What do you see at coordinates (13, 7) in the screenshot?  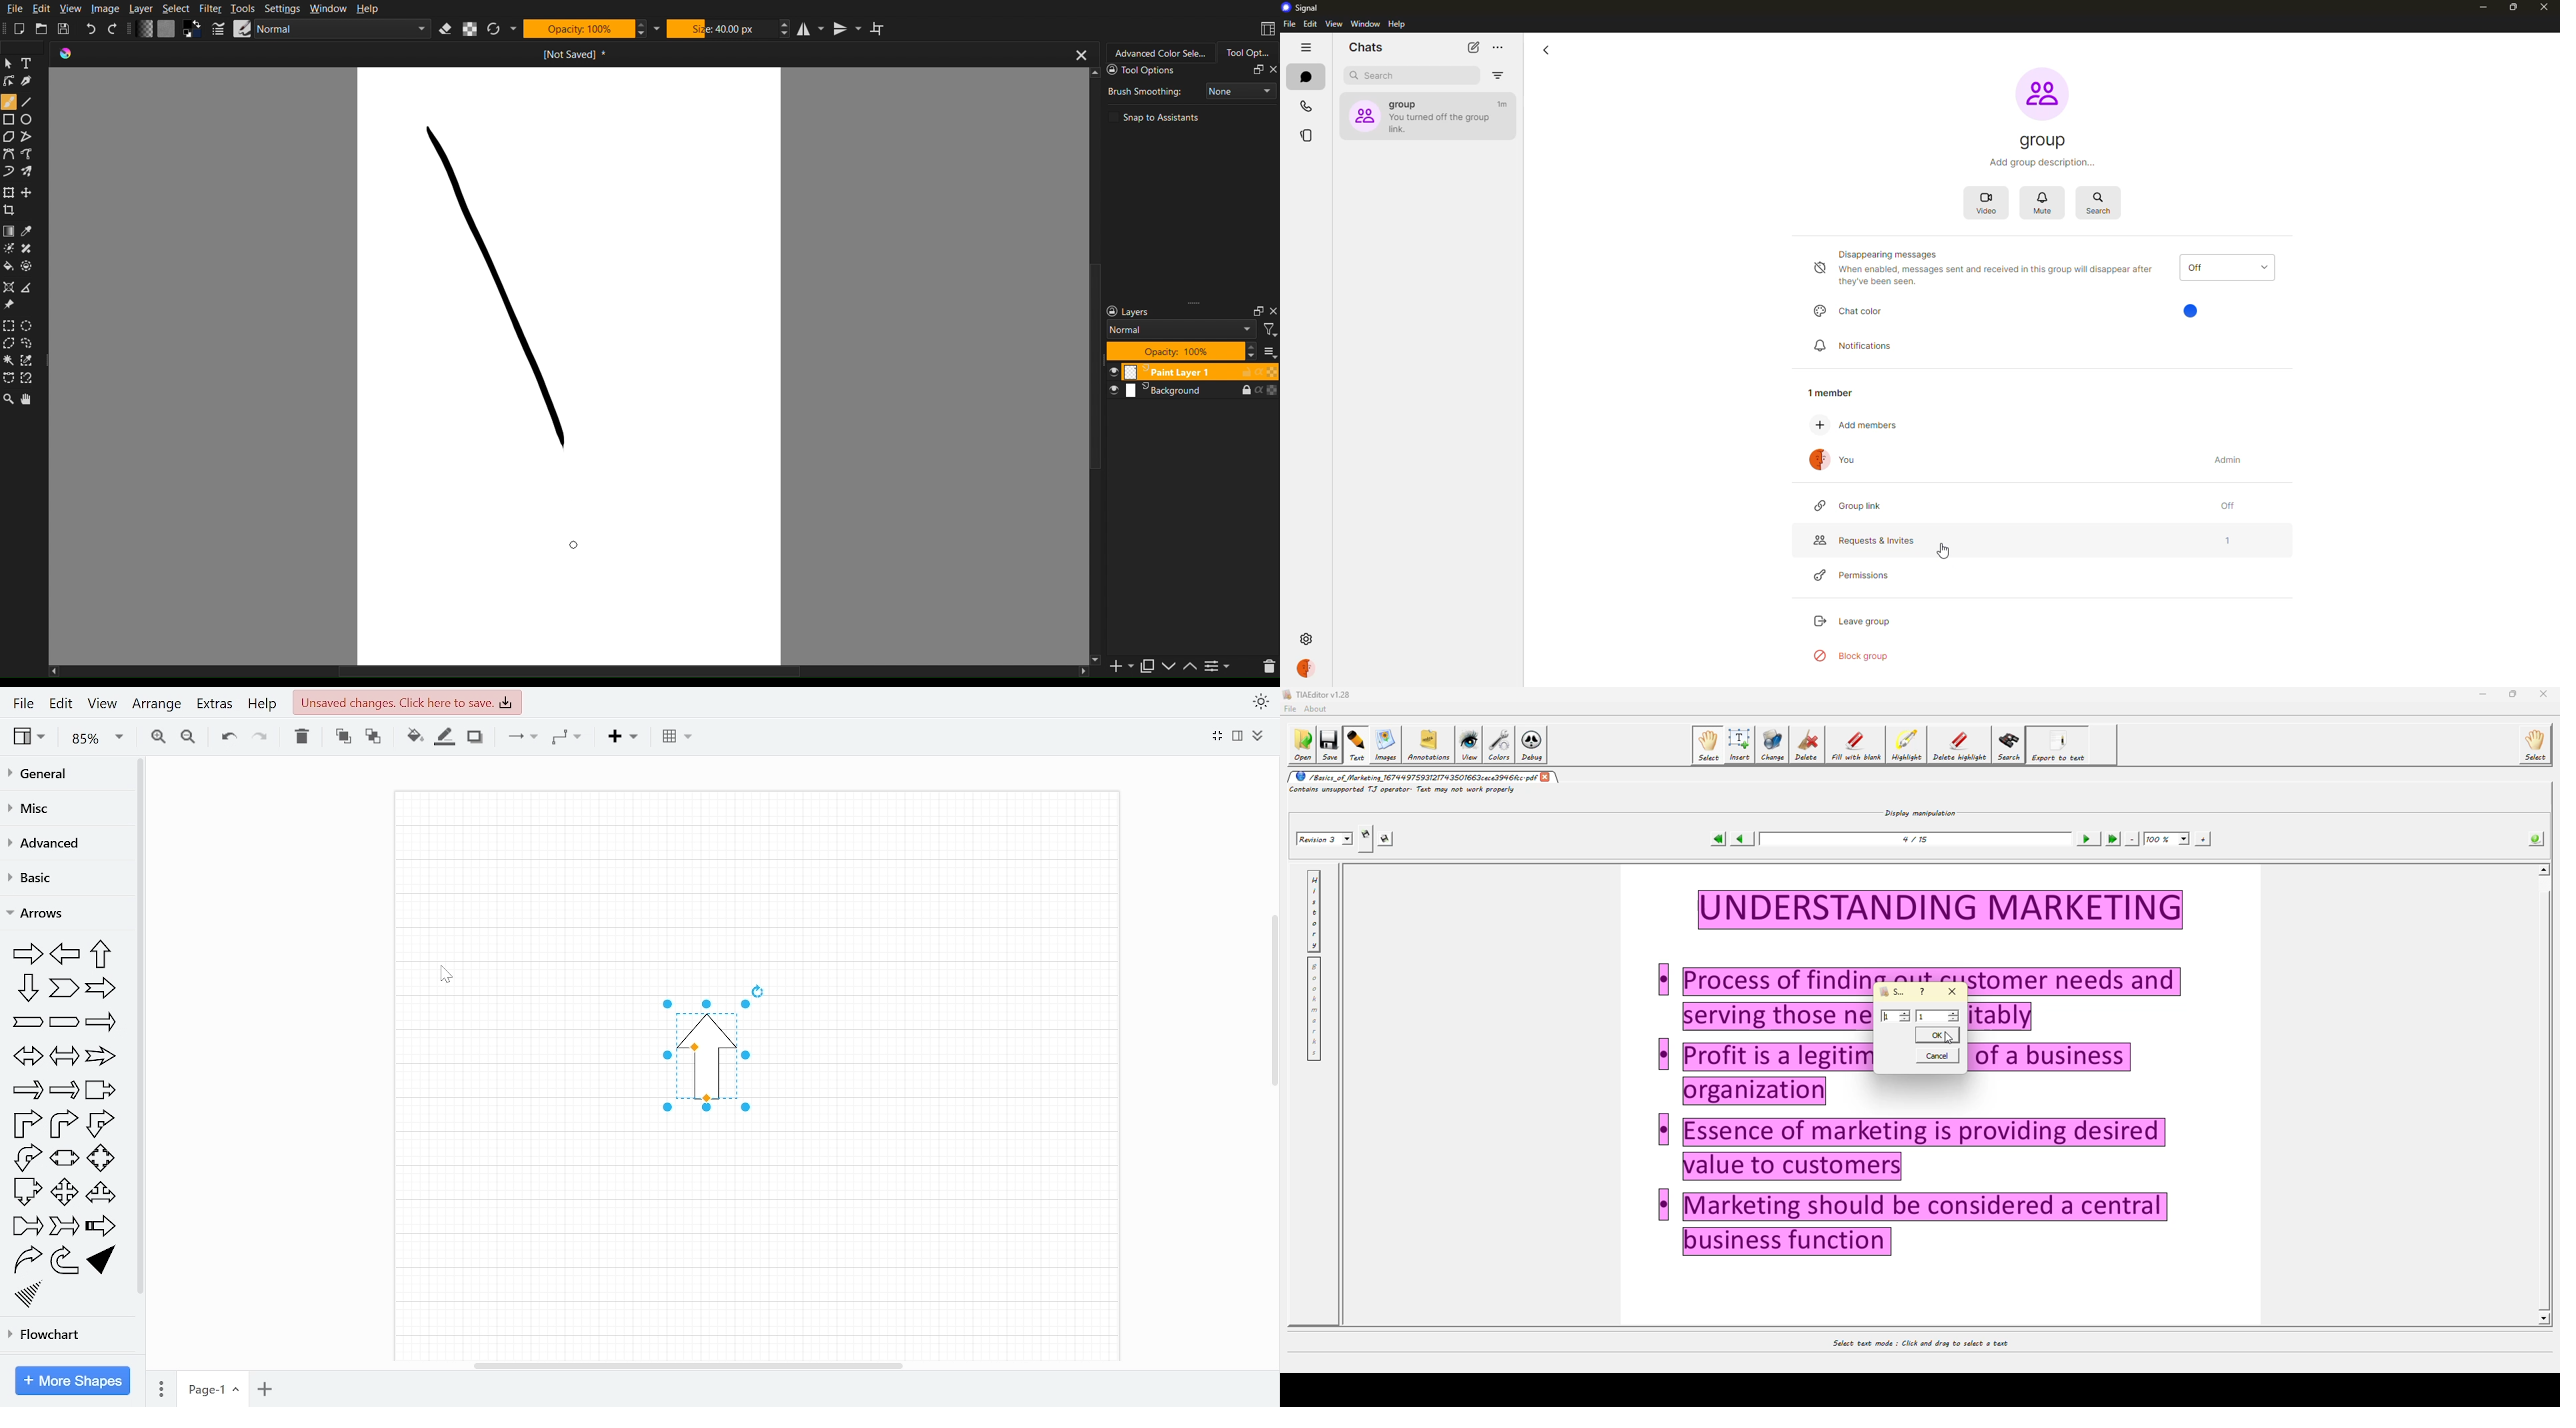 I see `File` at bounding box center [13, 7].